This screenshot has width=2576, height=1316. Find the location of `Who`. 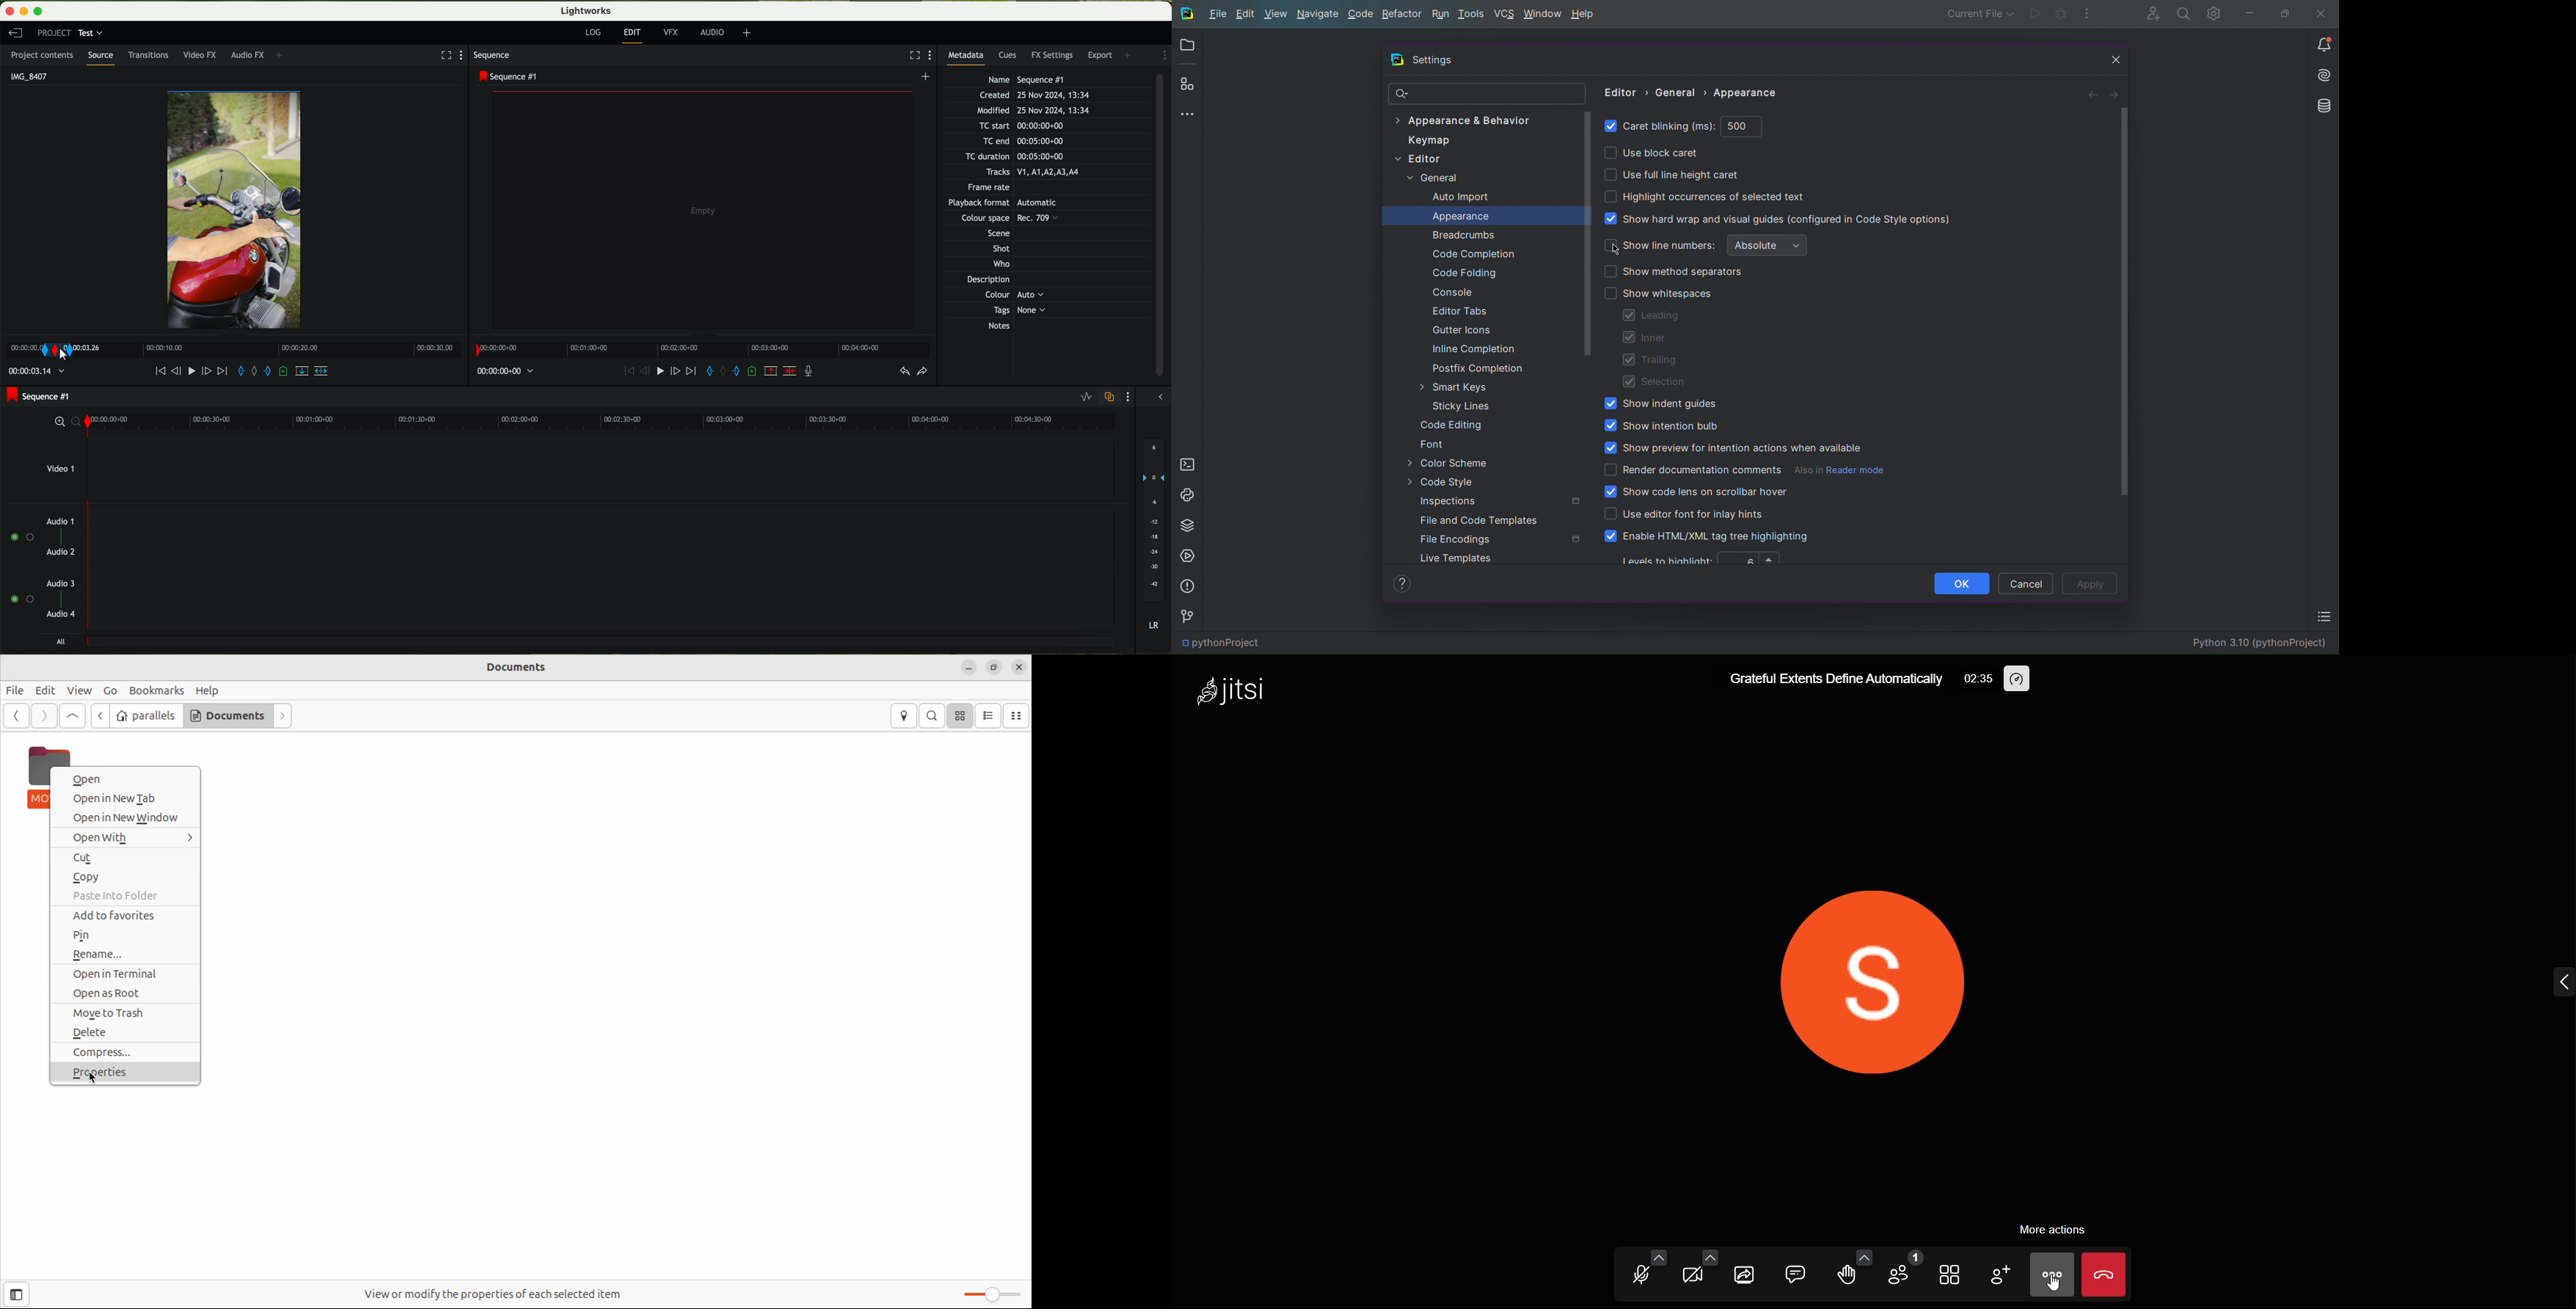

Who is located at coordinates (999, 265).